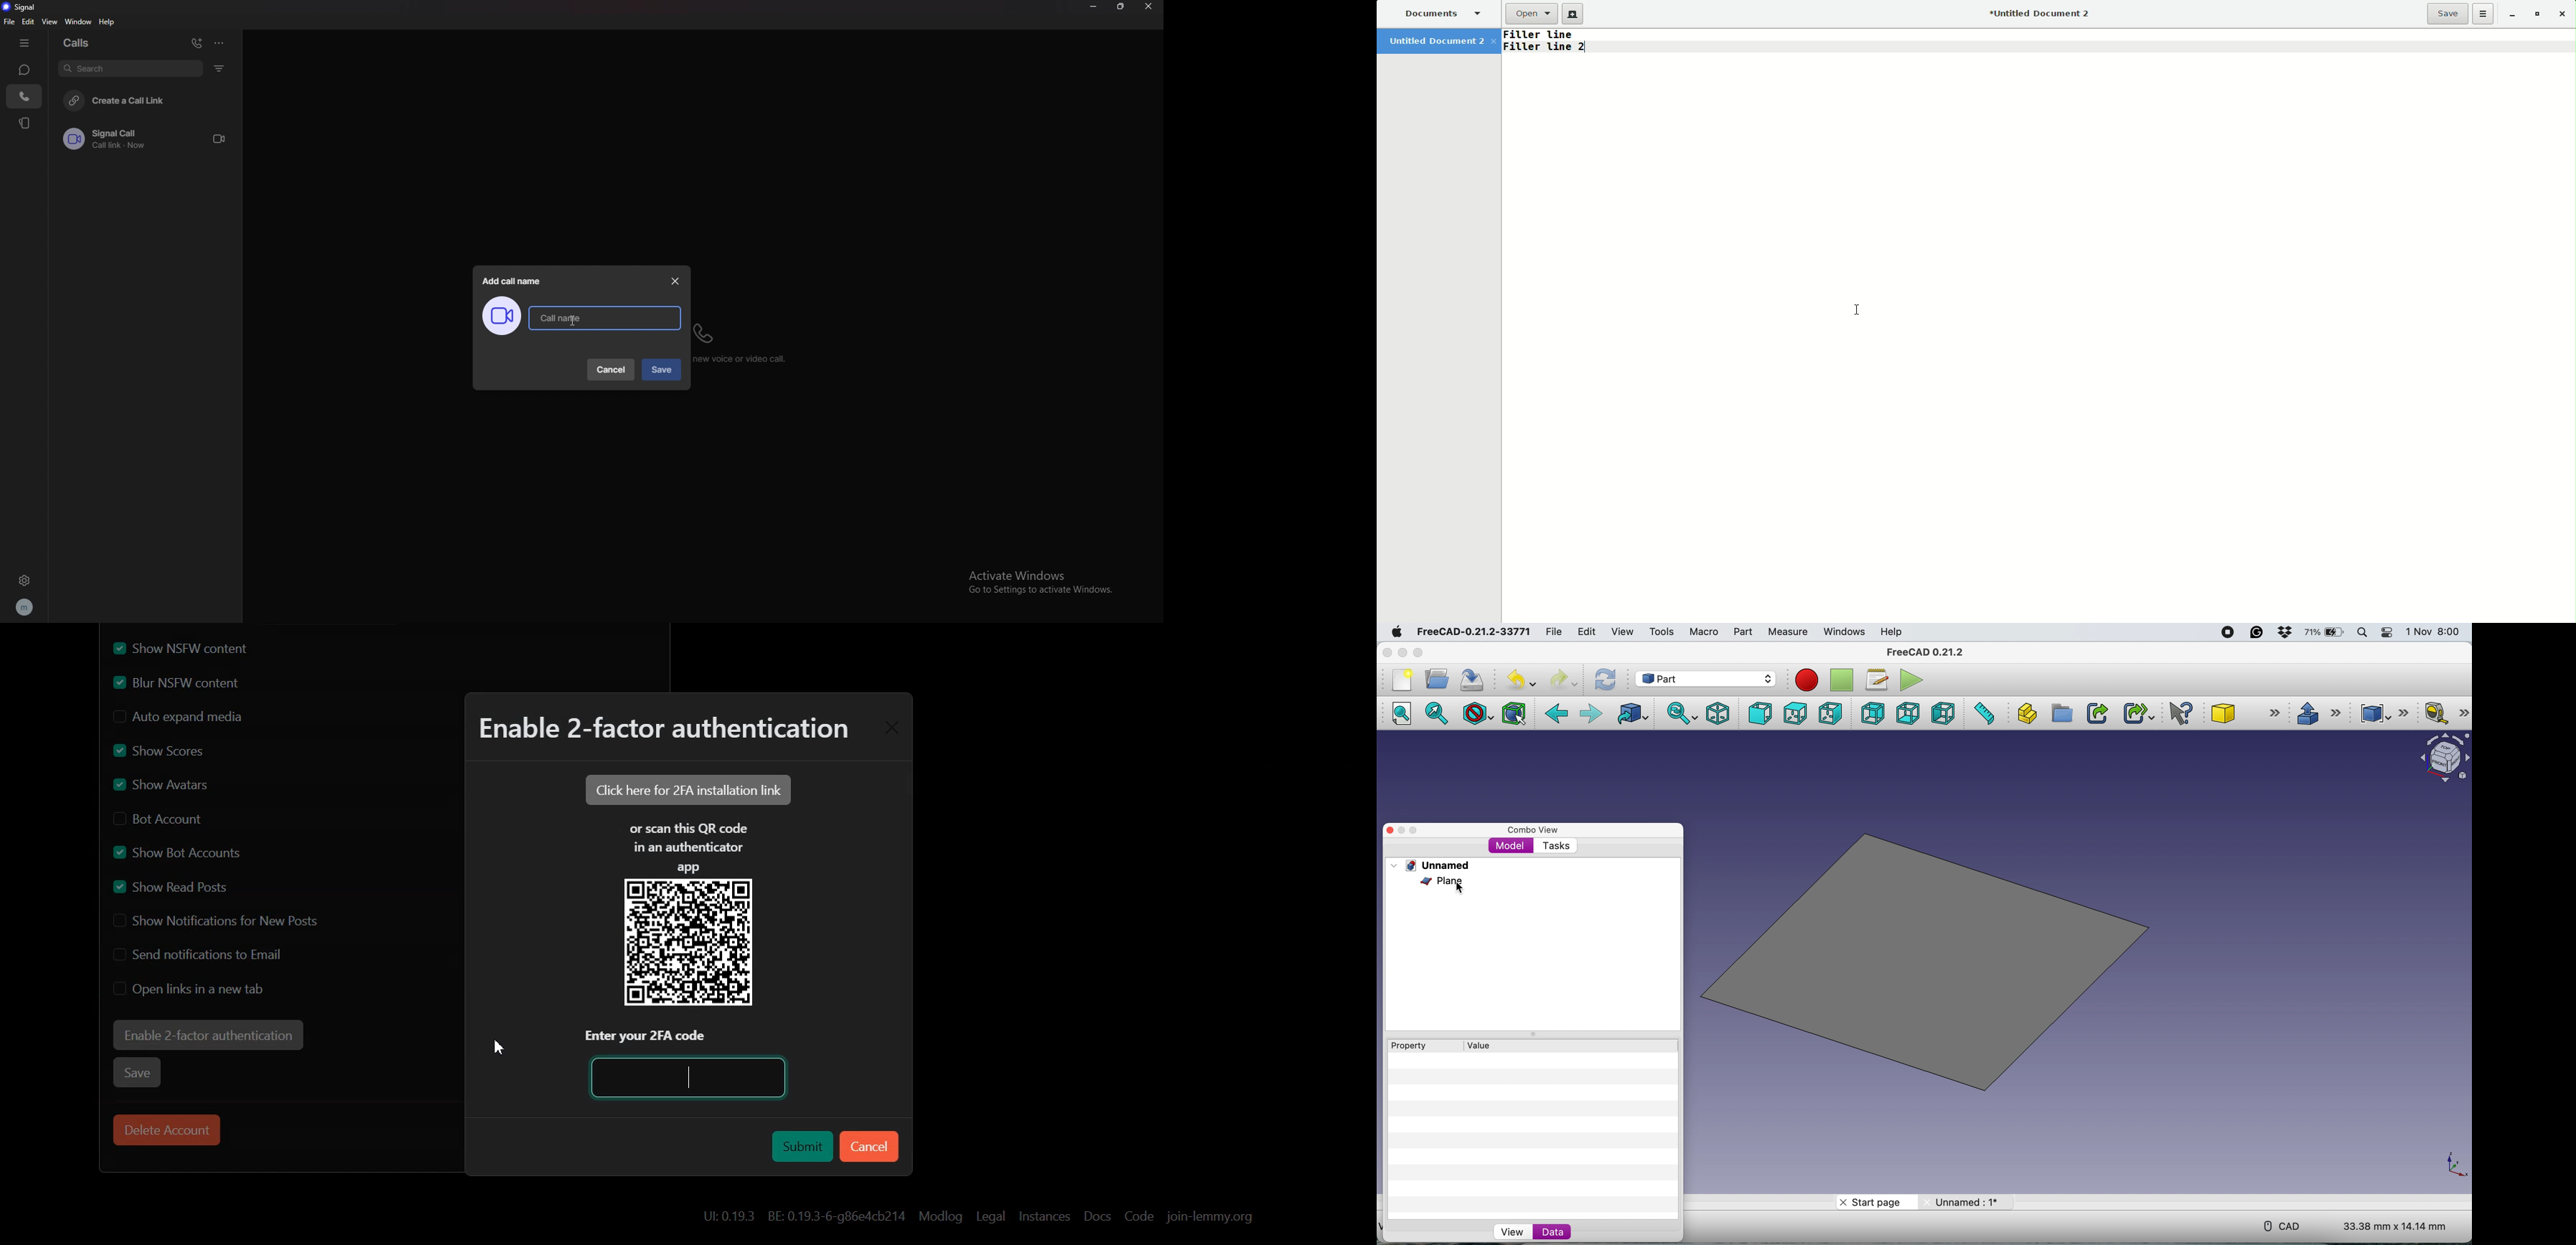 The height and width of the screenshot is (1260, 2576). What do you see at coordinates (1892, 632) in the screenshot?
I see `help` at bounding box center [1892, 632].